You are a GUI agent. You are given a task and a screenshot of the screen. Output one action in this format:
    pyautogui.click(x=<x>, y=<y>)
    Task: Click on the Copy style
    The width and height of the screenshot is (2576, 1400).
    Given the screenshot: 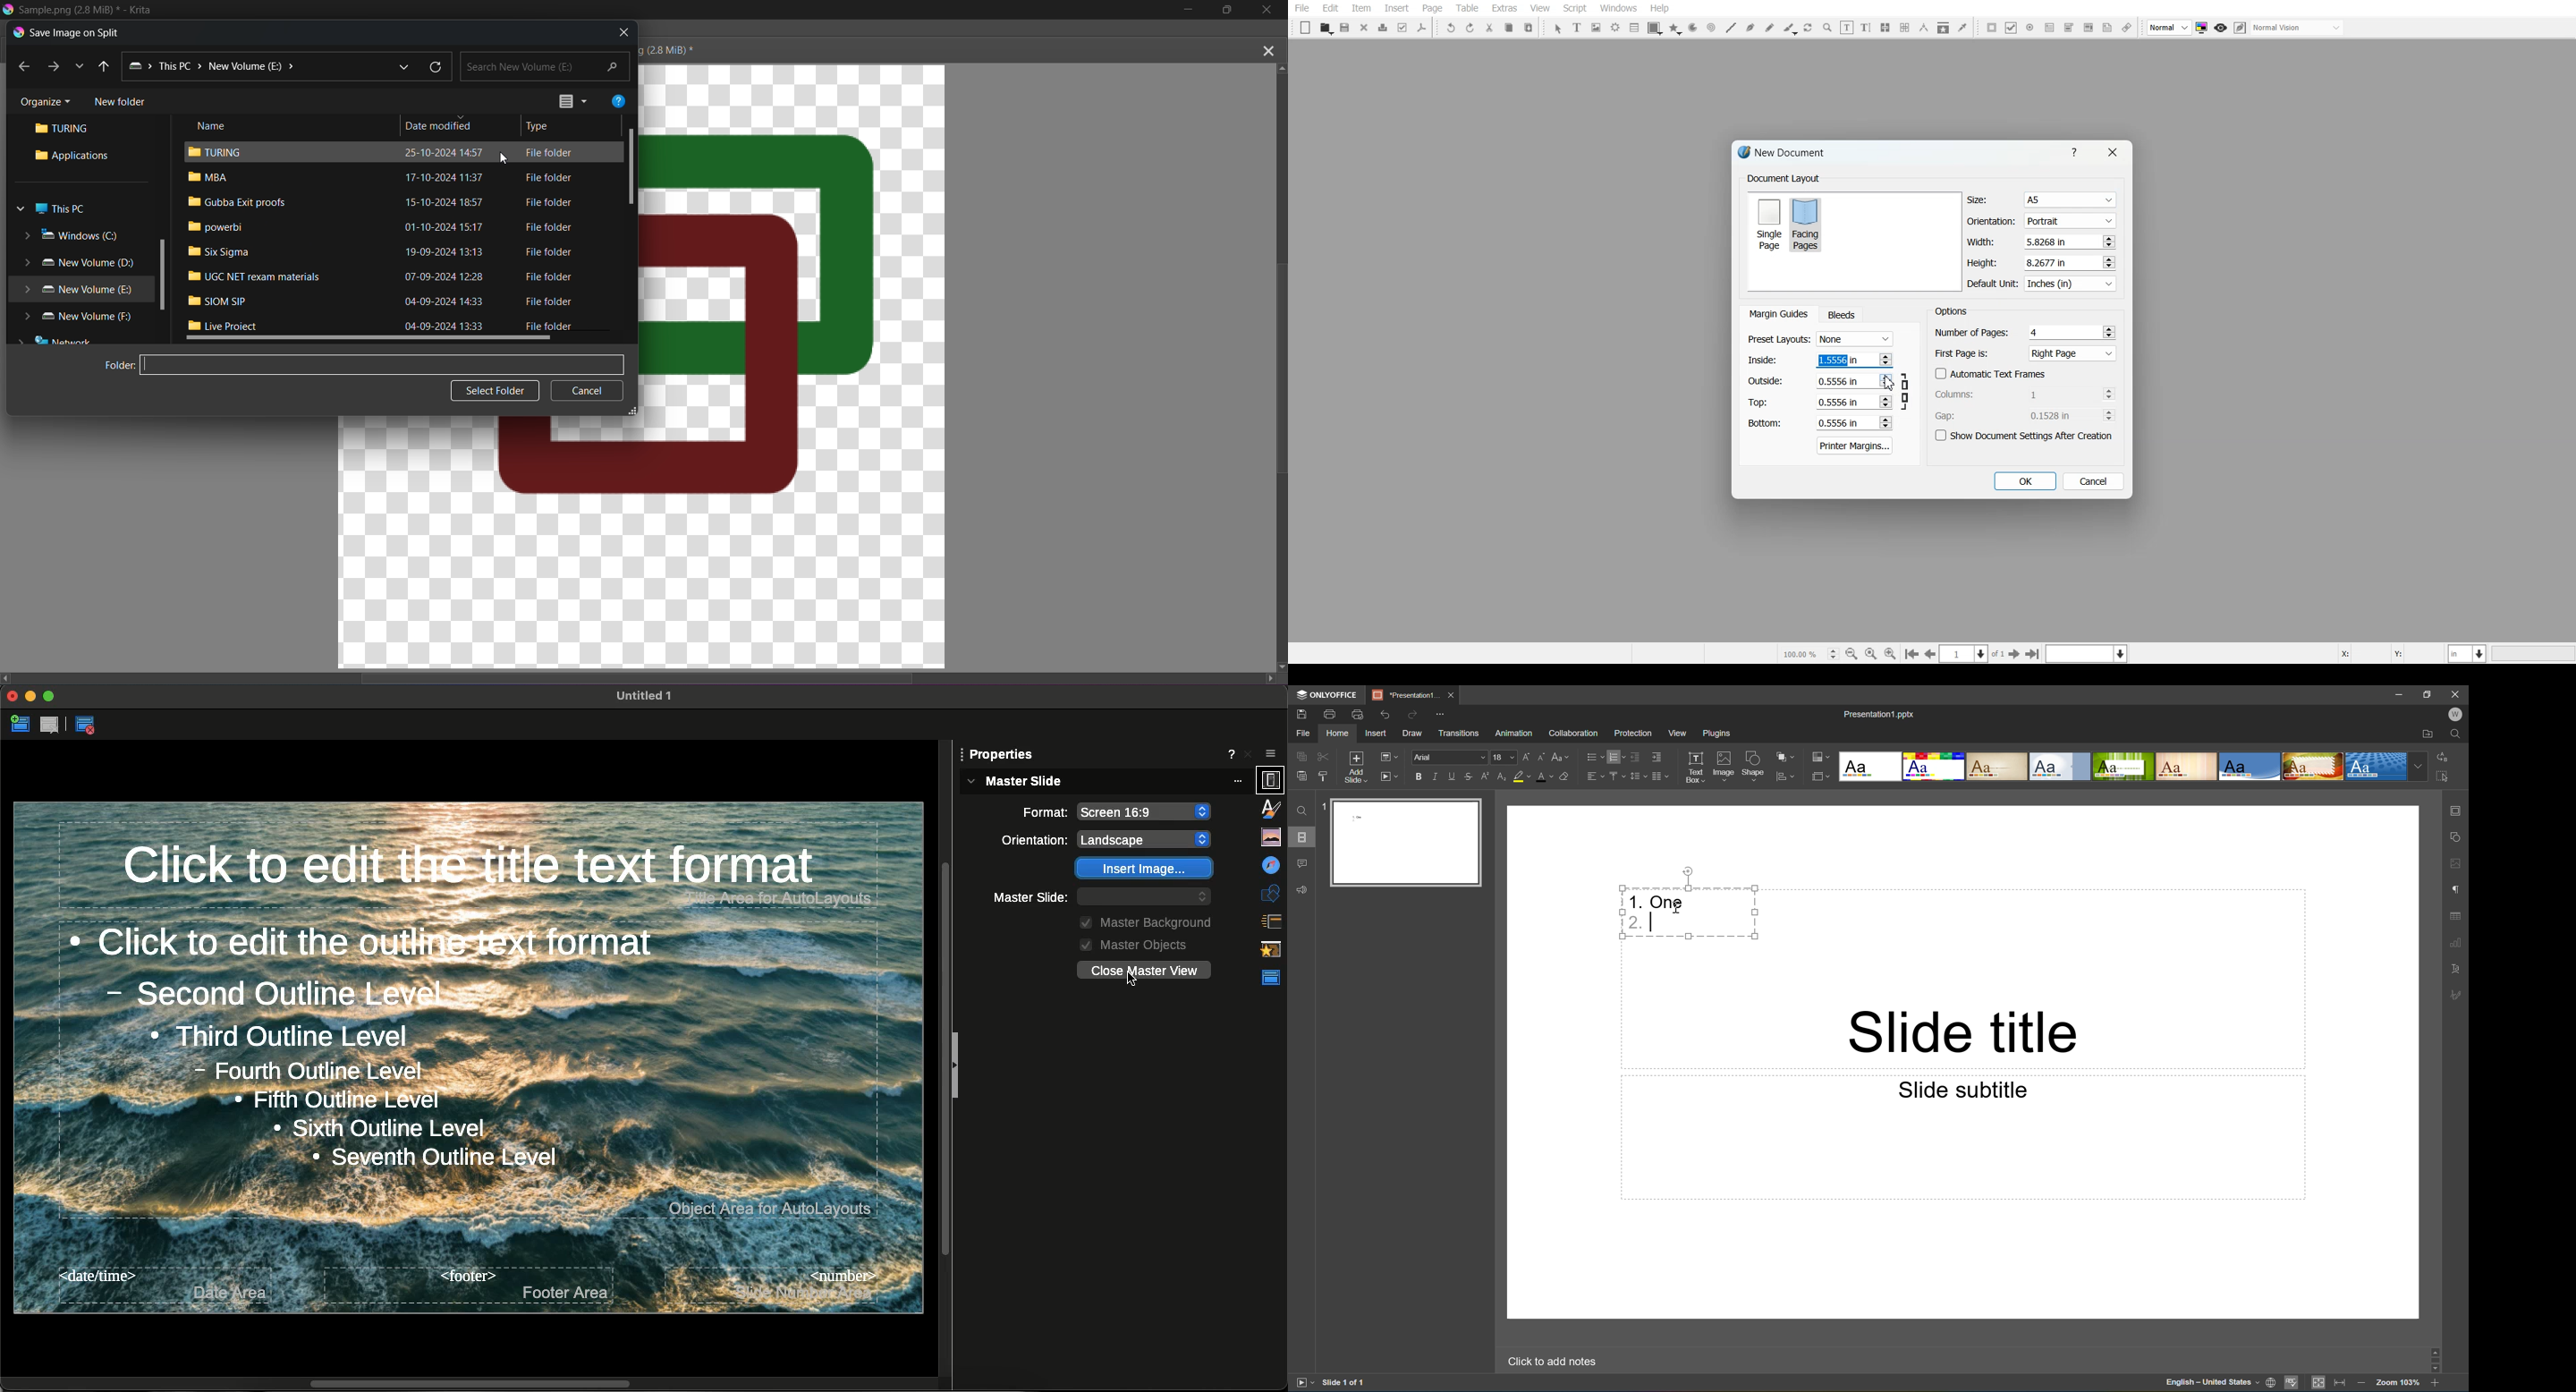 What is the action you would take?
    pyautogui.click(x=1324, y=776)
    